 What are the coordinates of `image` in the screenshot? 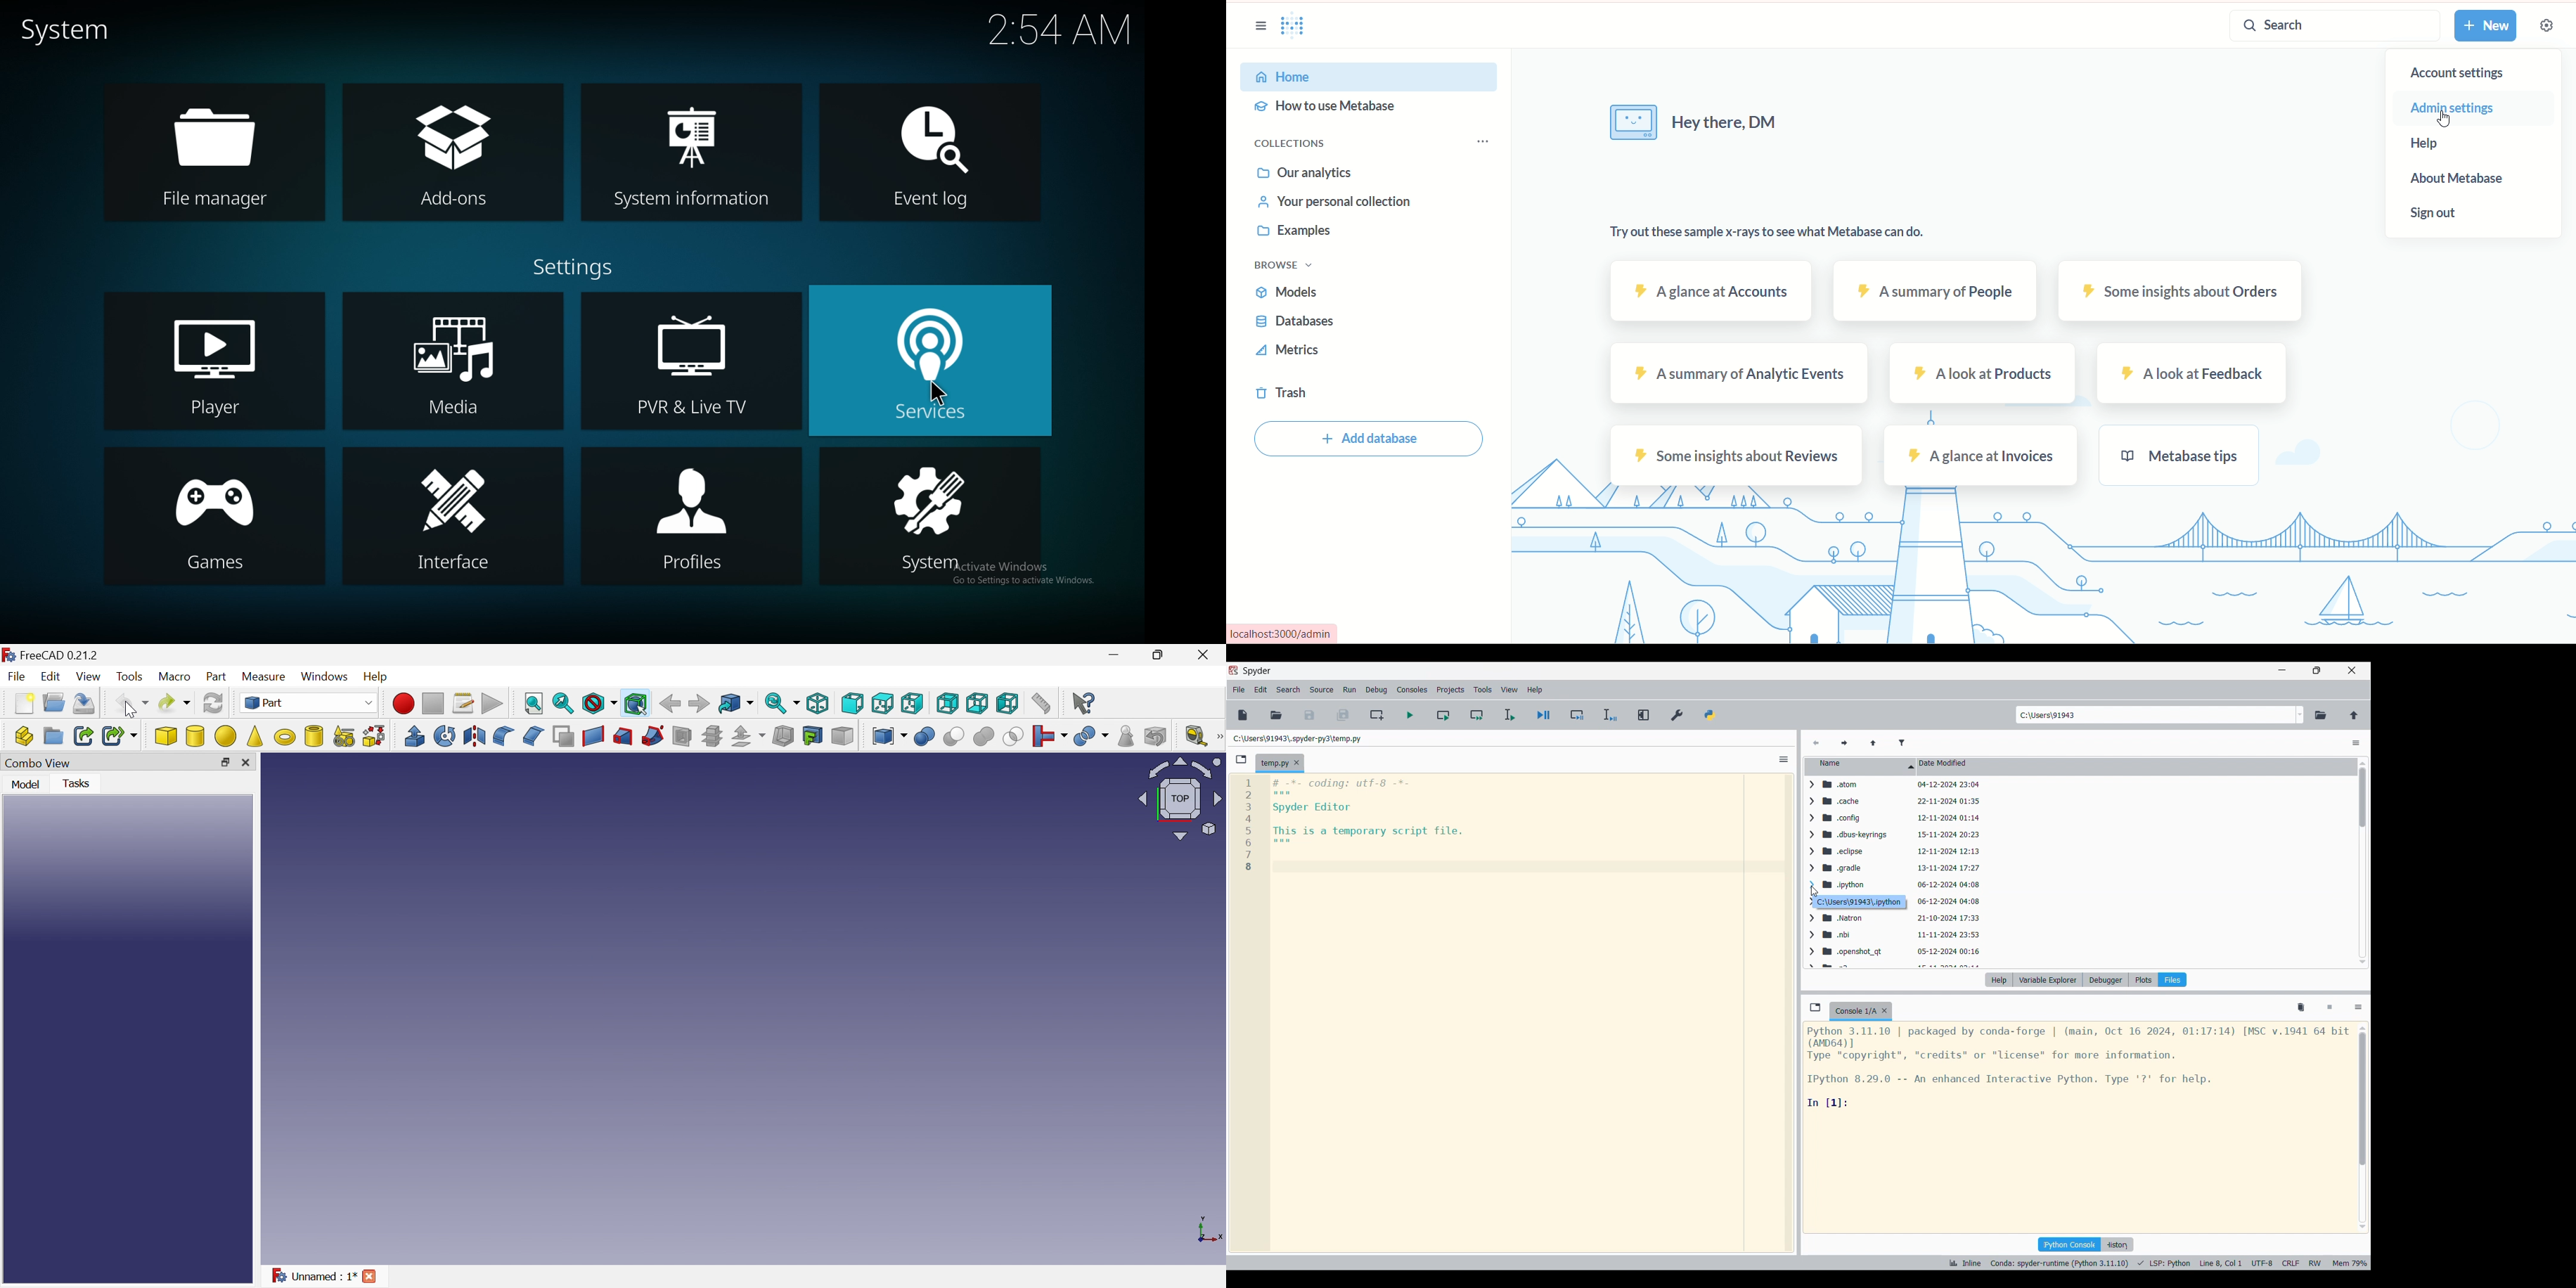 It's located at (1633, 122).